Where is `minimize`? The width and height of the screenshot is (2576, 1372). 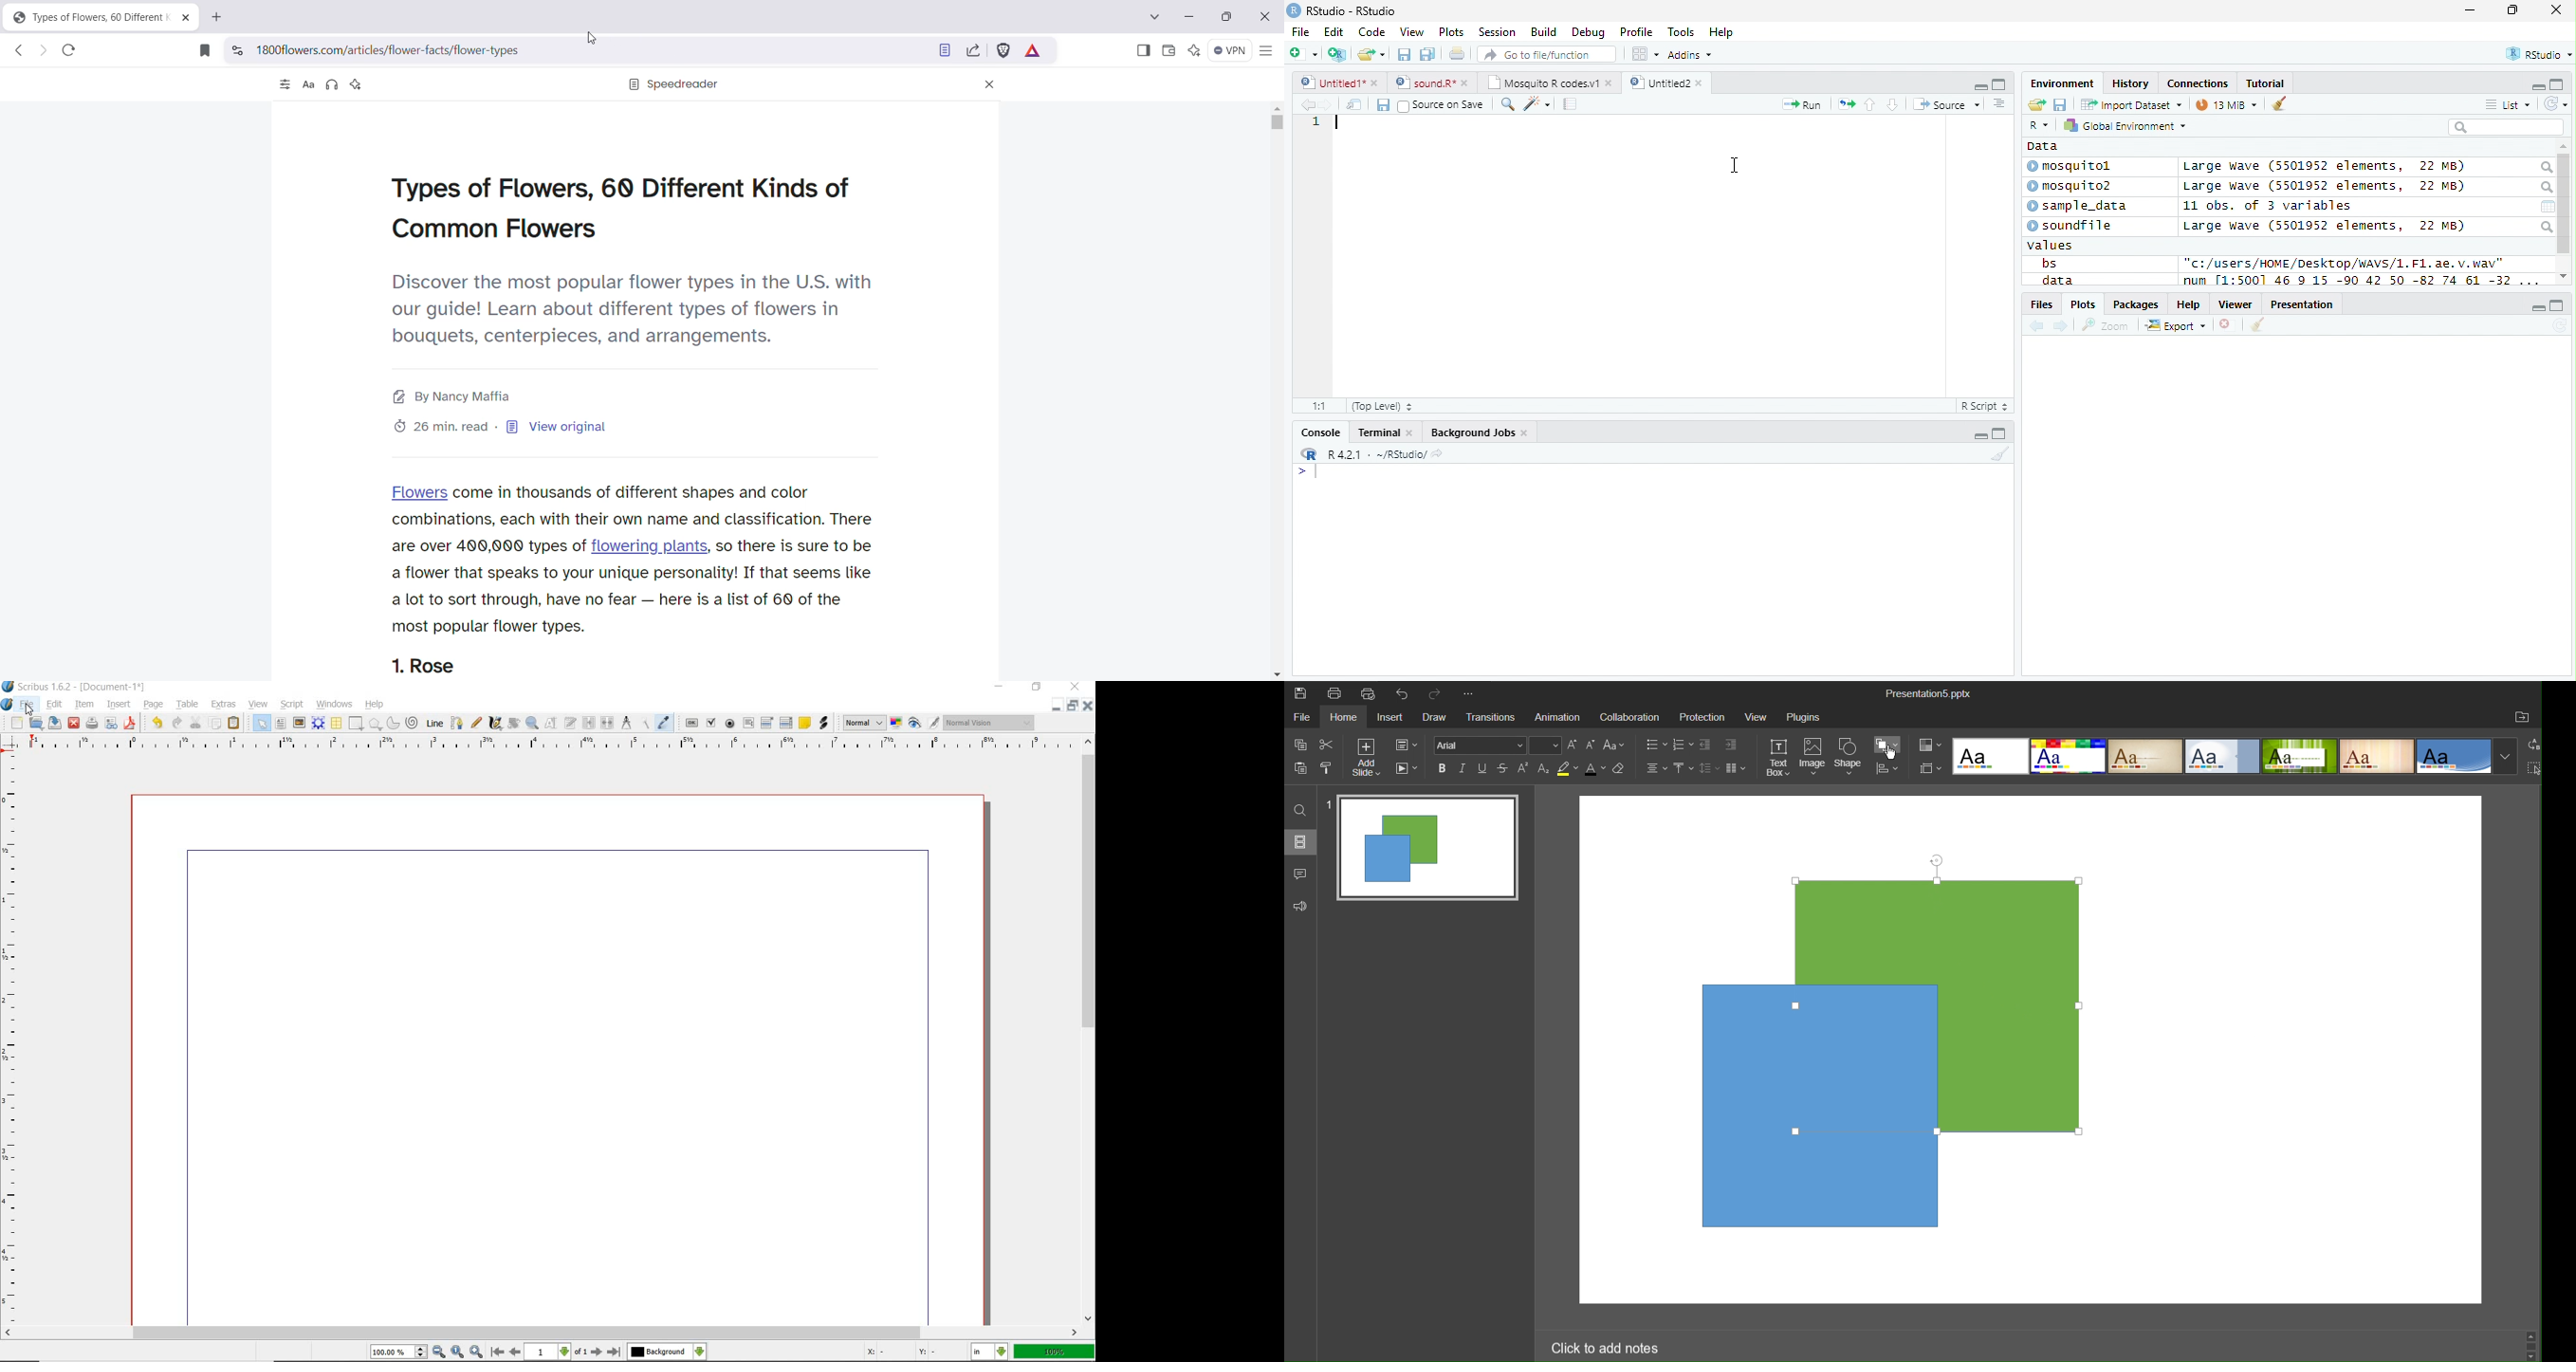
minimize is located at coordinates (1980, 85).